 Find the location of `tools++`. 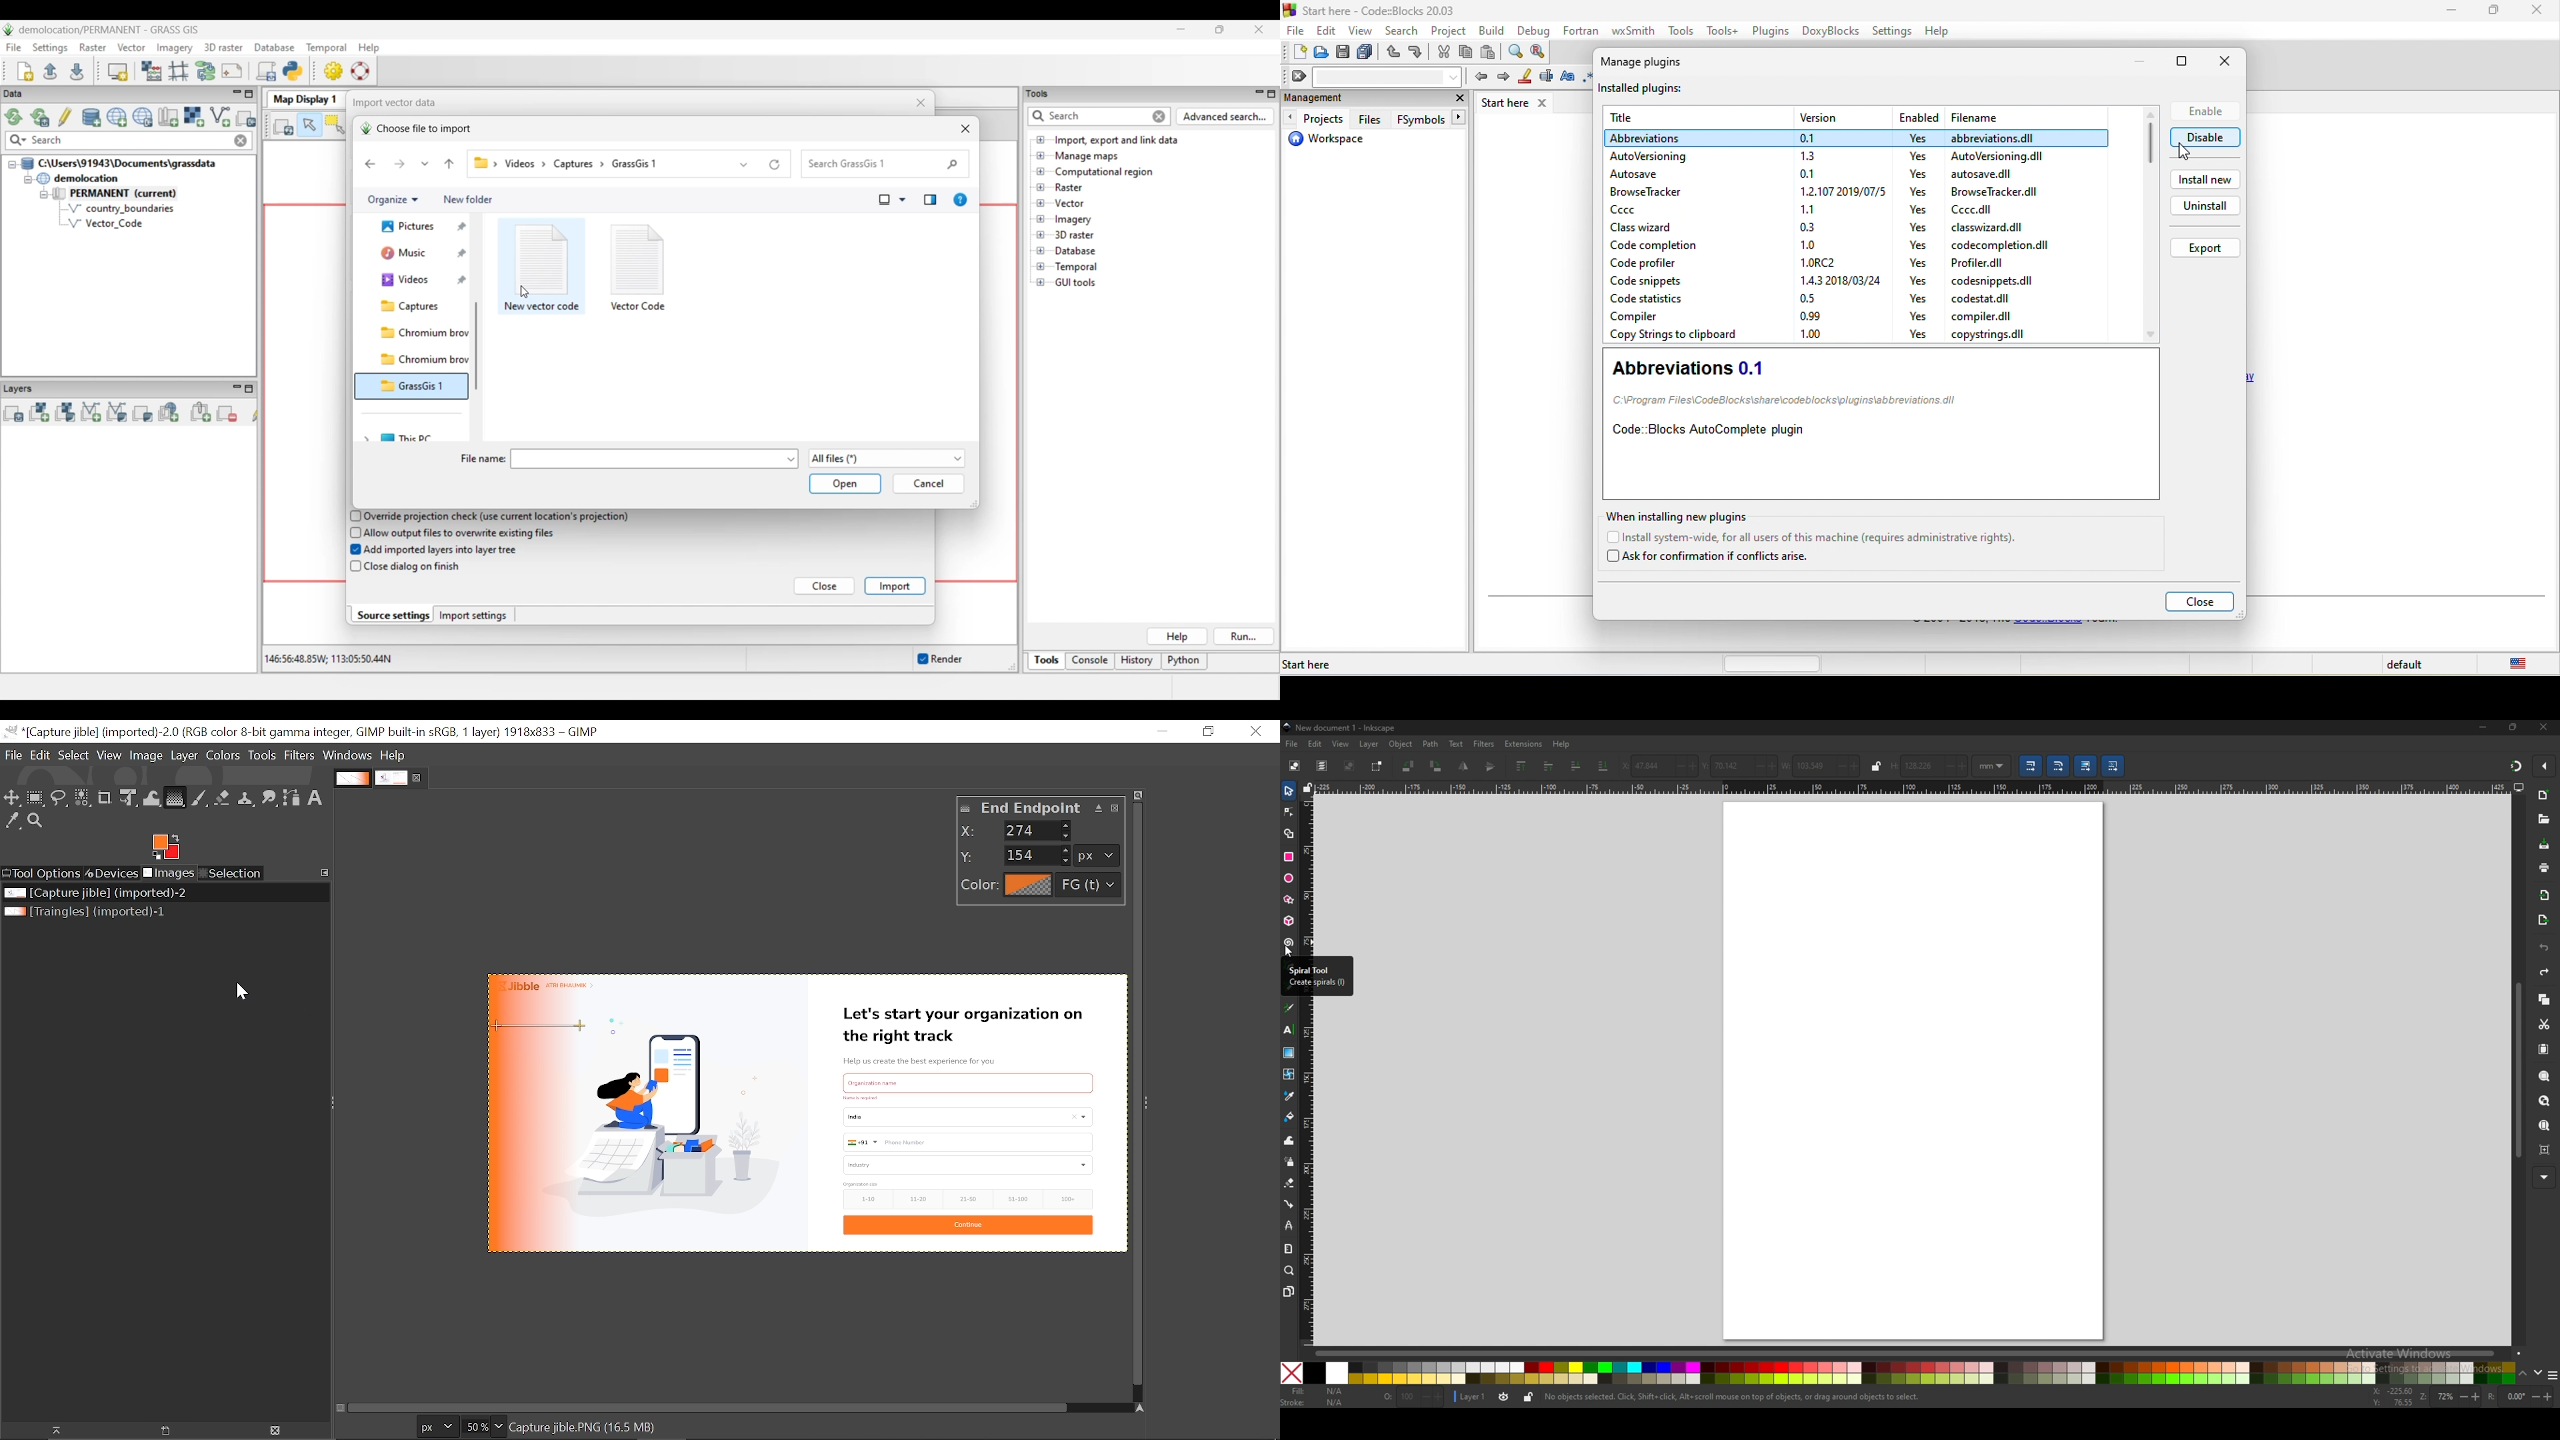

tools++ is located at coordinates (1723, 30).